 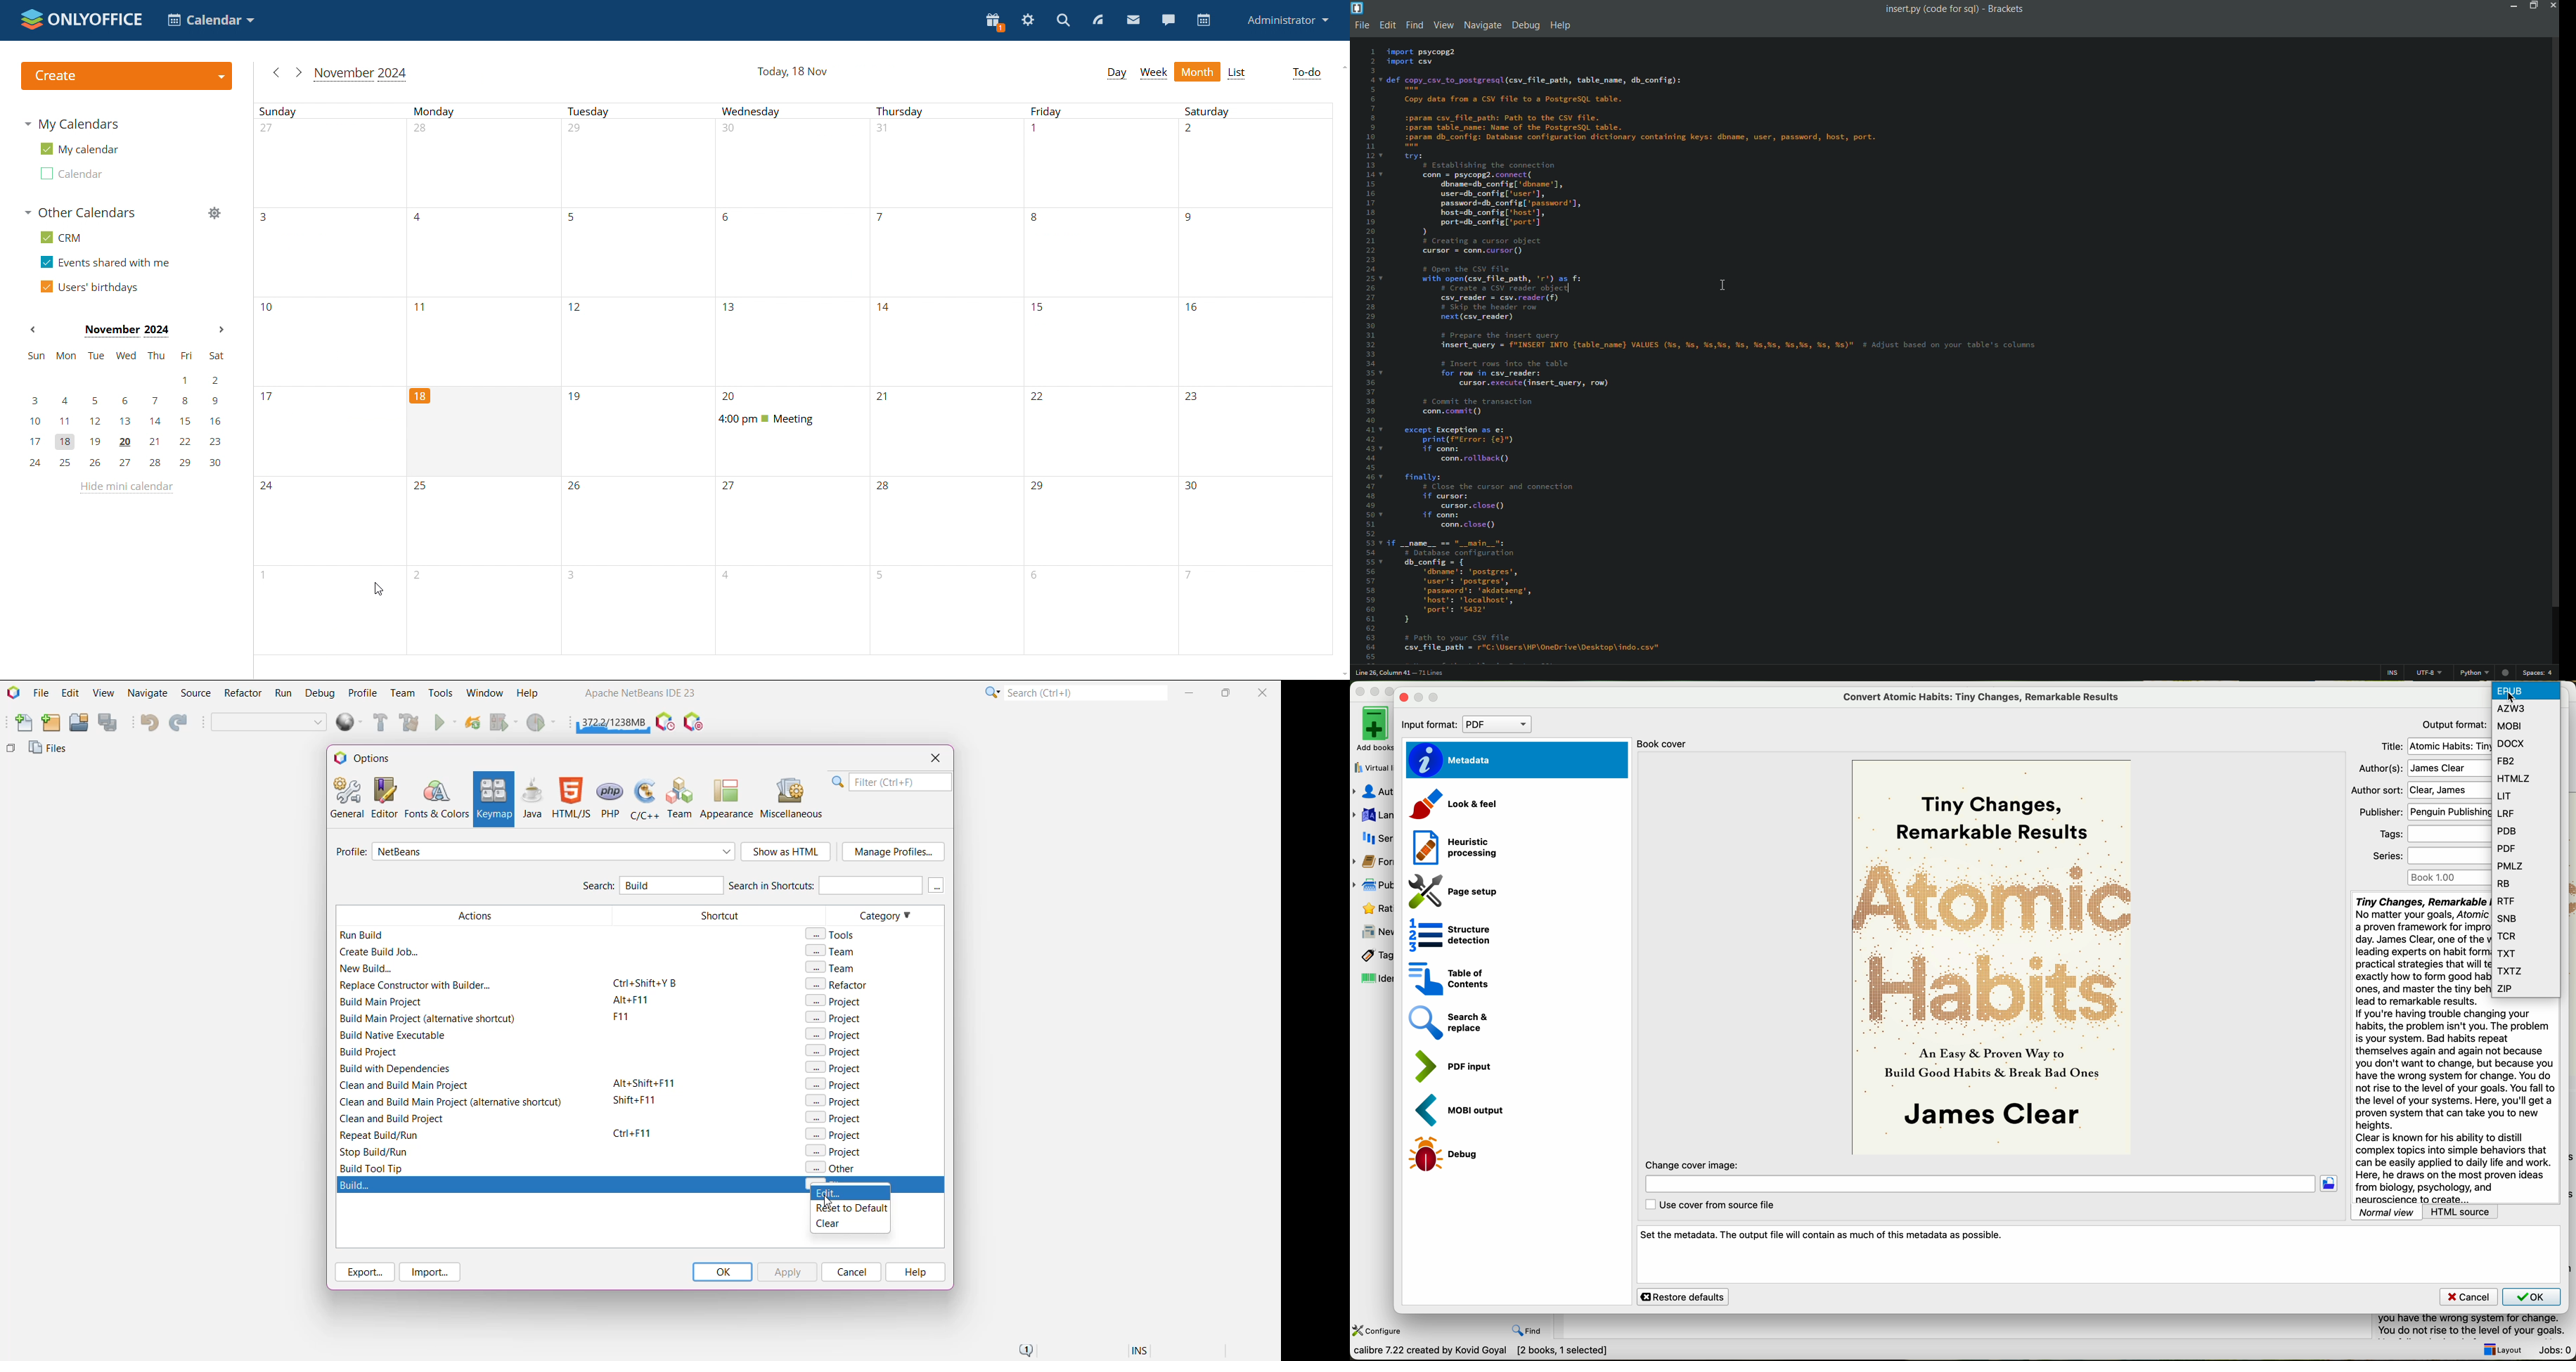 I want to click on input format, so click(x=1463, y=724).